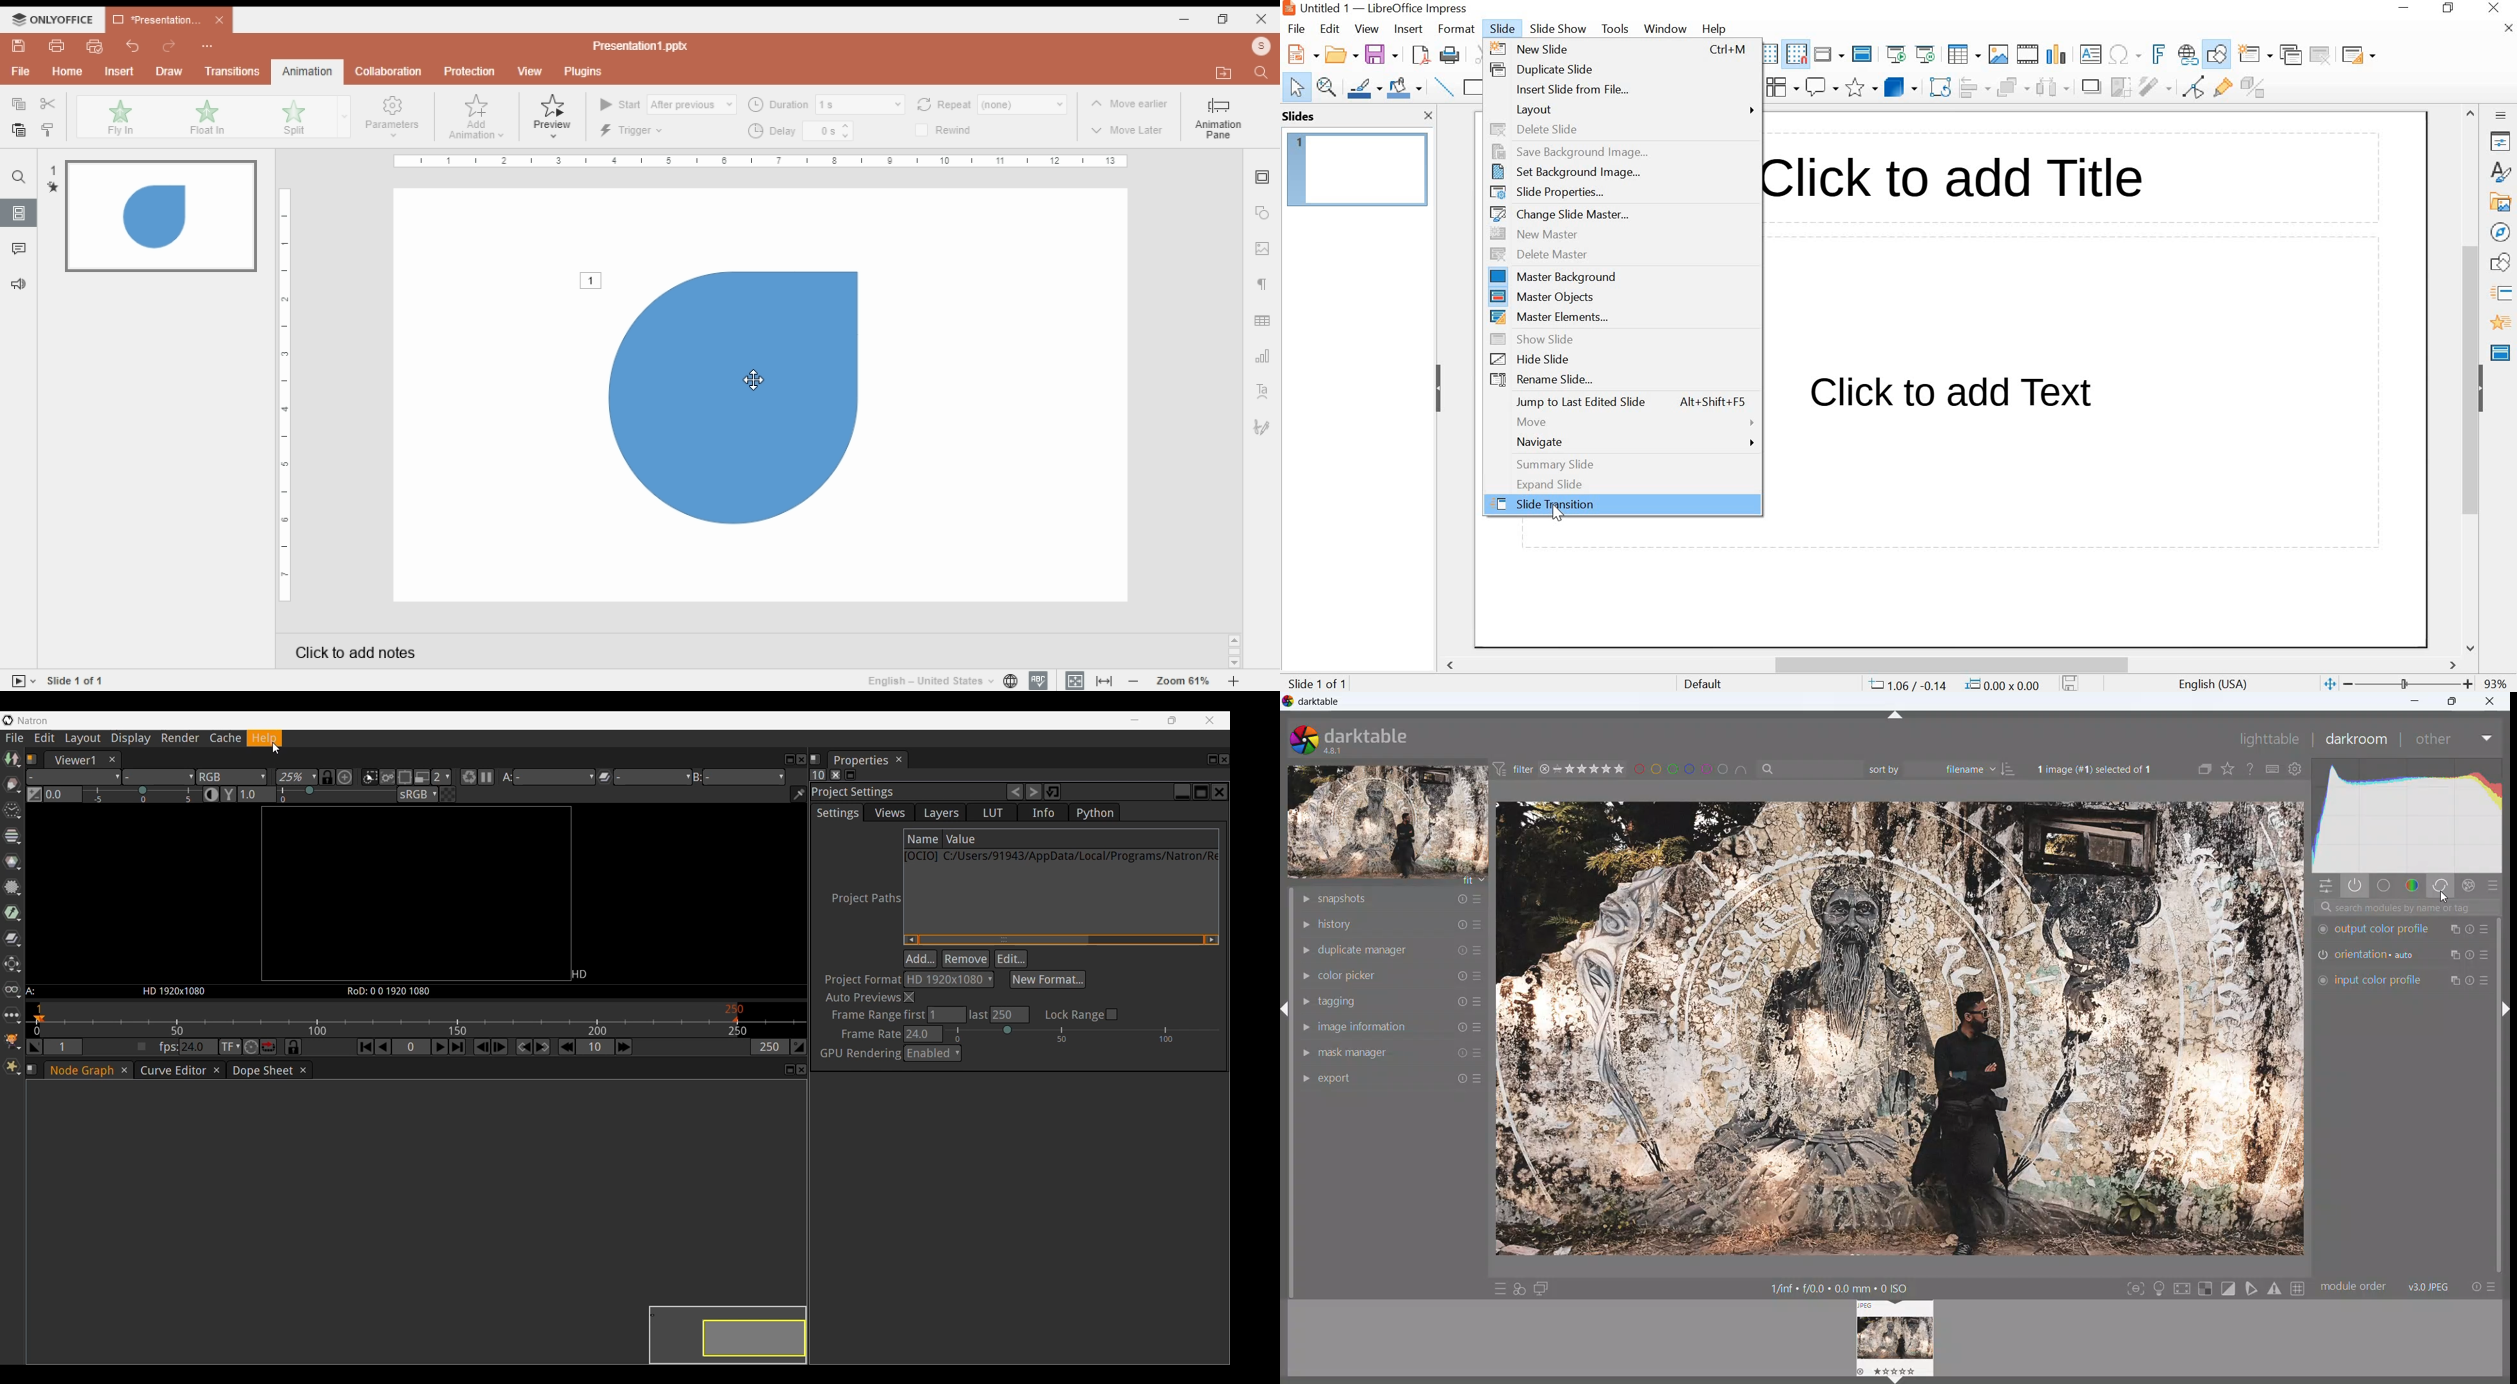 Image resolution: width=2520 pixels, height=1400 pixels. What do you see at coordinates (1457, 976) in the screenshot?
I see `reset` at bounding box center [1457, 976].